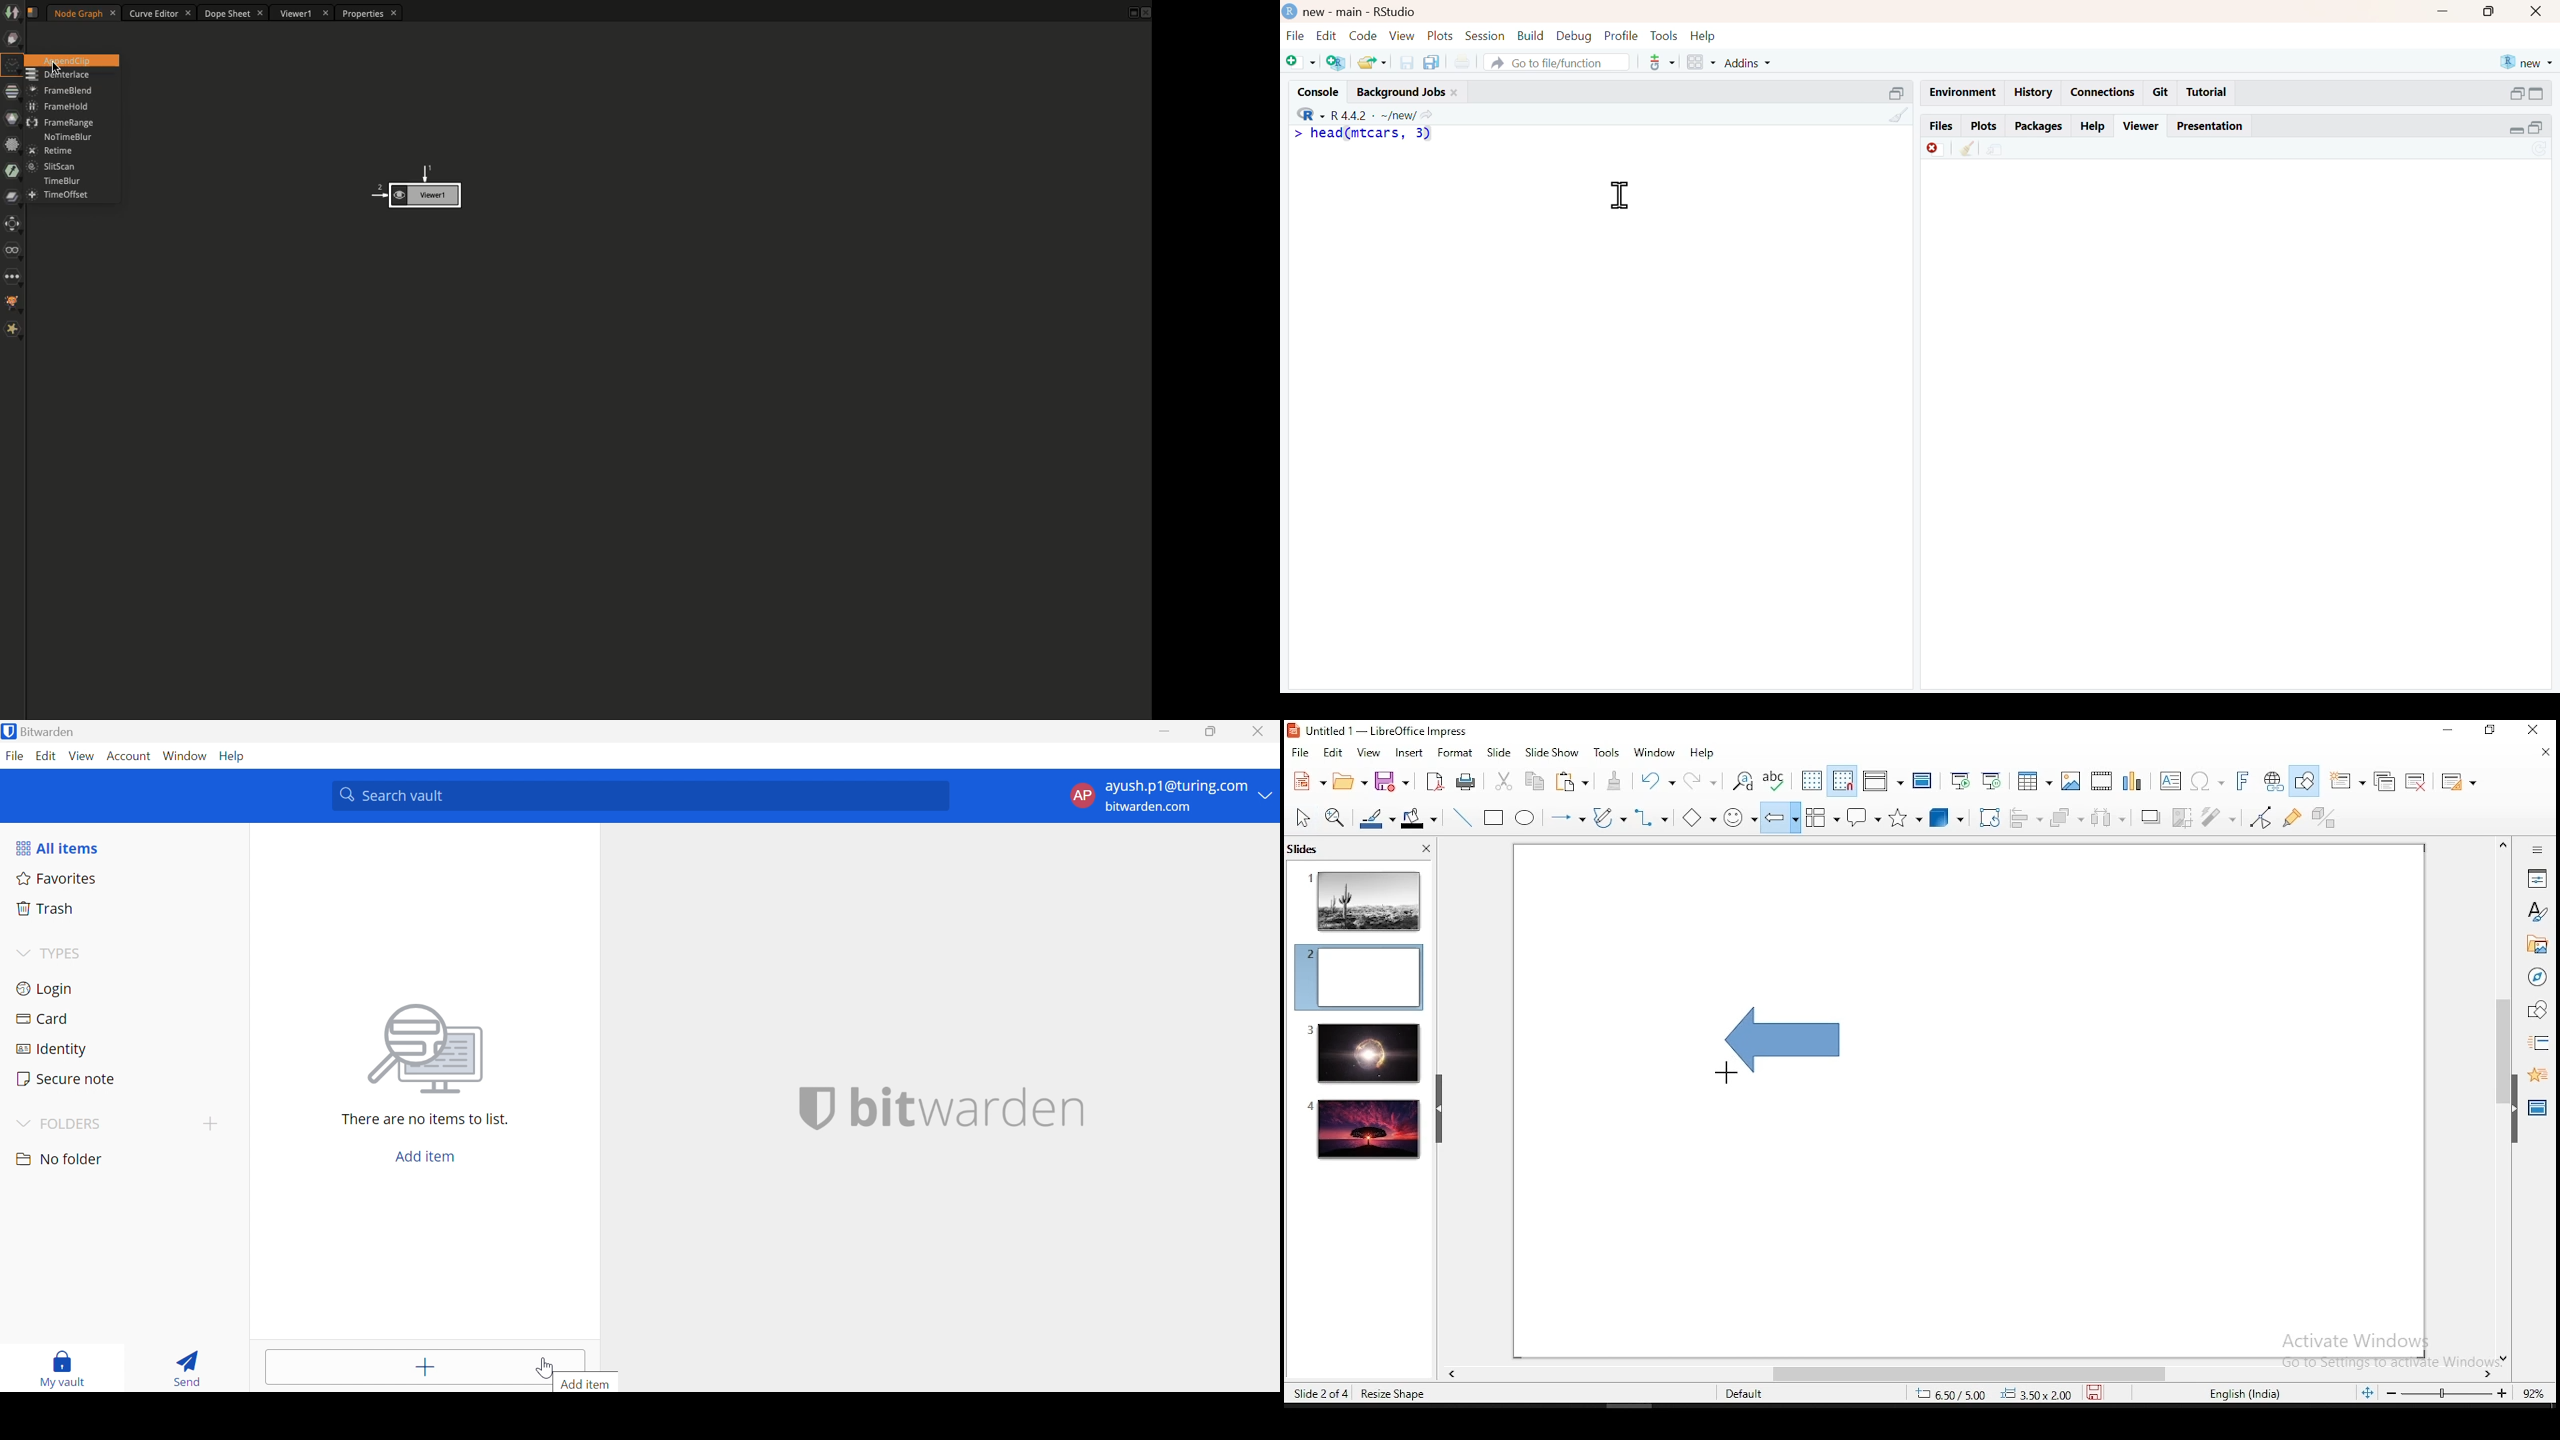 The height and width of the screenshot is (1456, 2576). Describe the element at coordinates (1944, 819) in the screenshot. I see `3D objects` at that location.